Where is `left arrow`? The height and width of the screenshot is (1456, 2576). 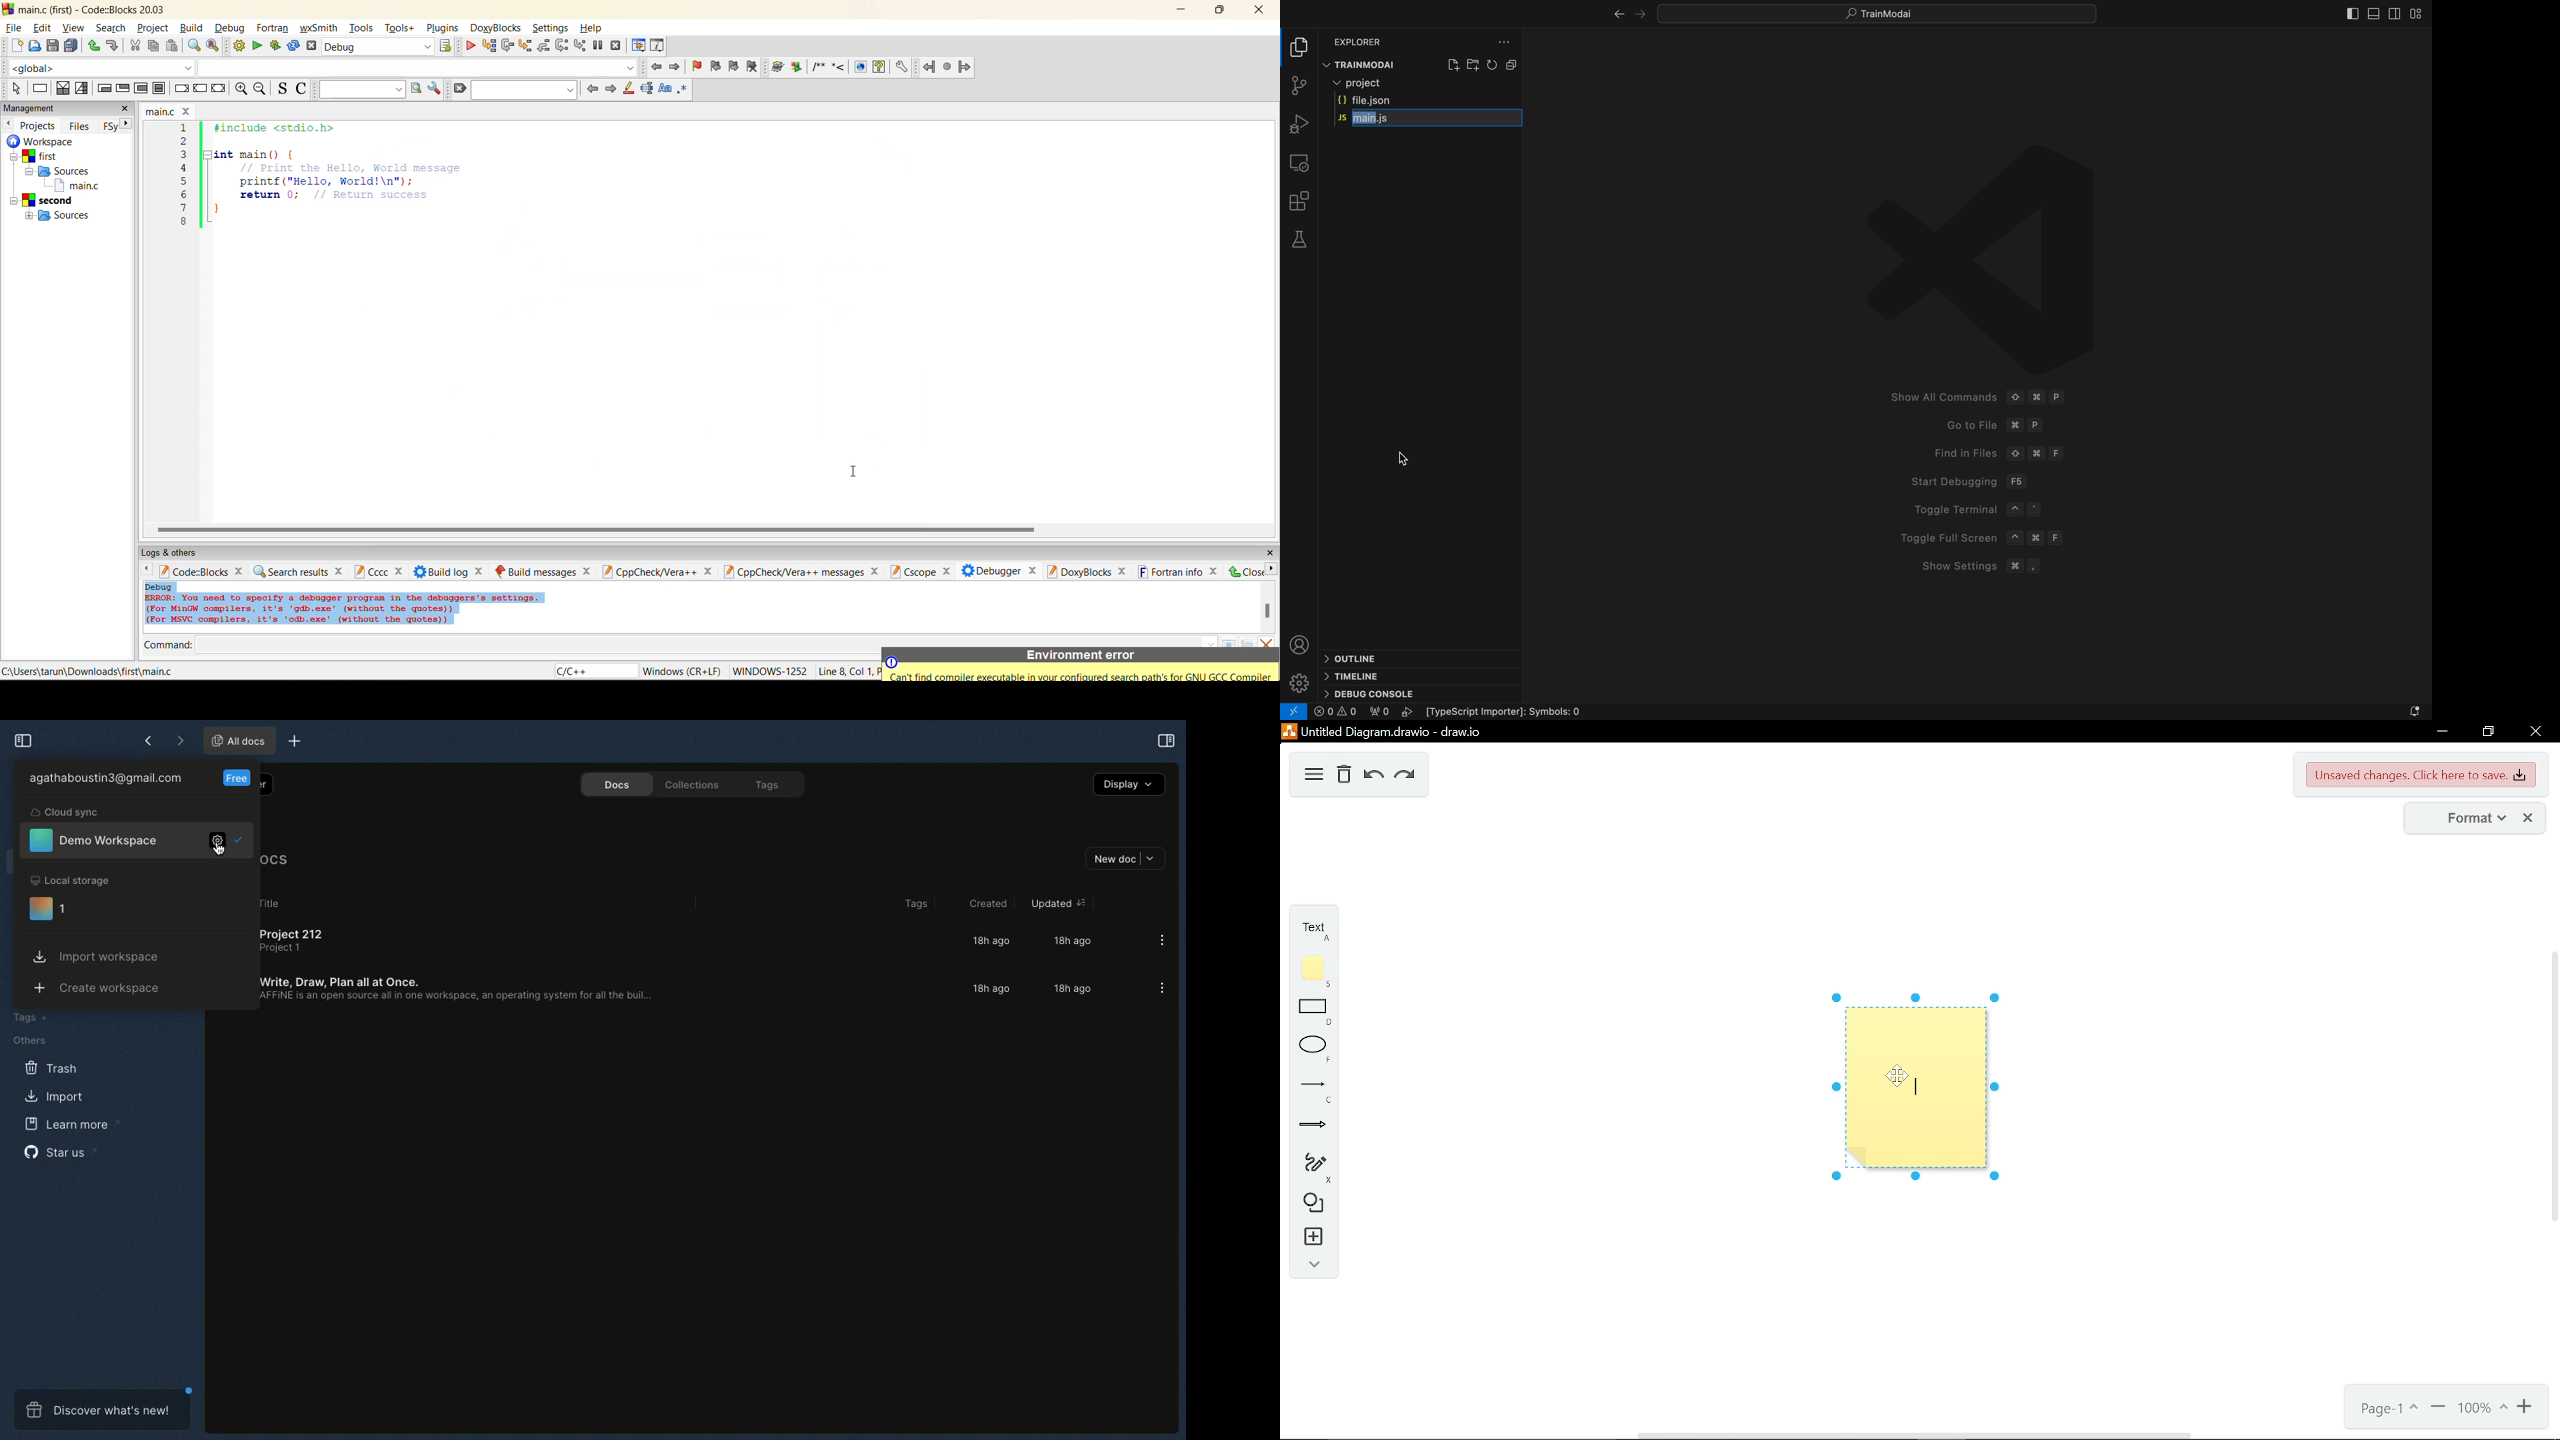
left arrow is located at coordinates (1641, 14).